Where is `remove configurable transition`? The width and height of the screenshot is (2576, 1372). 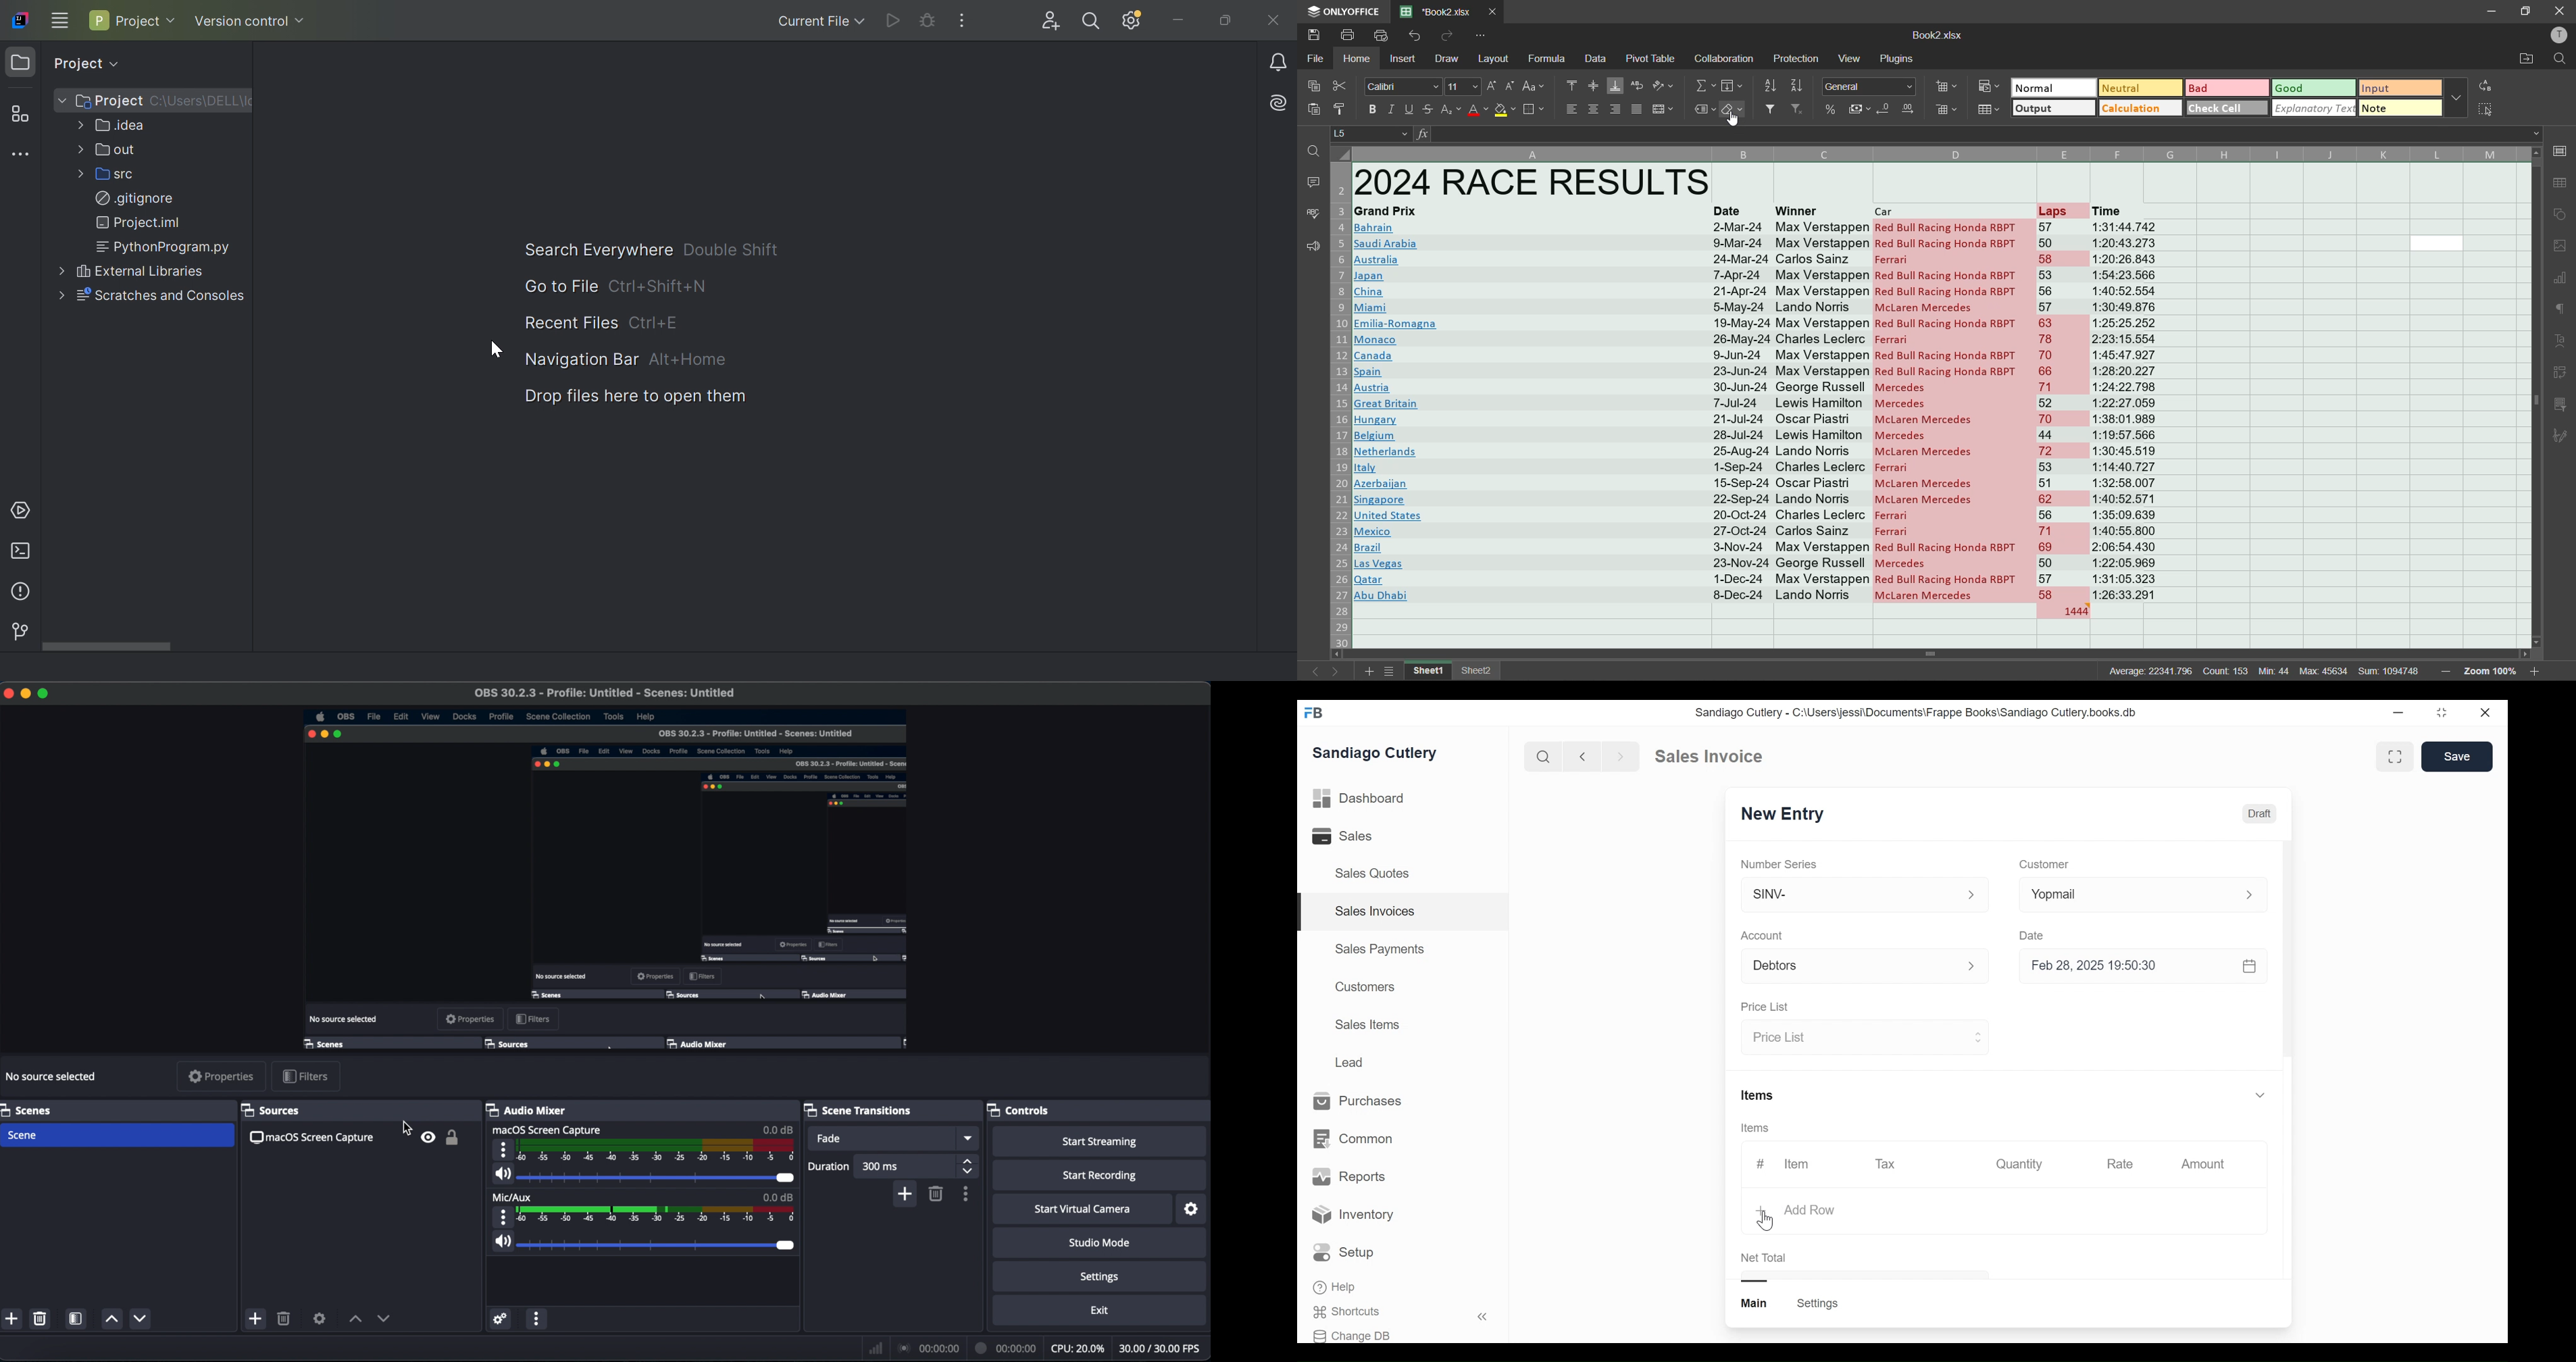
remove configurable transition is located at coordinates (936, 1194).